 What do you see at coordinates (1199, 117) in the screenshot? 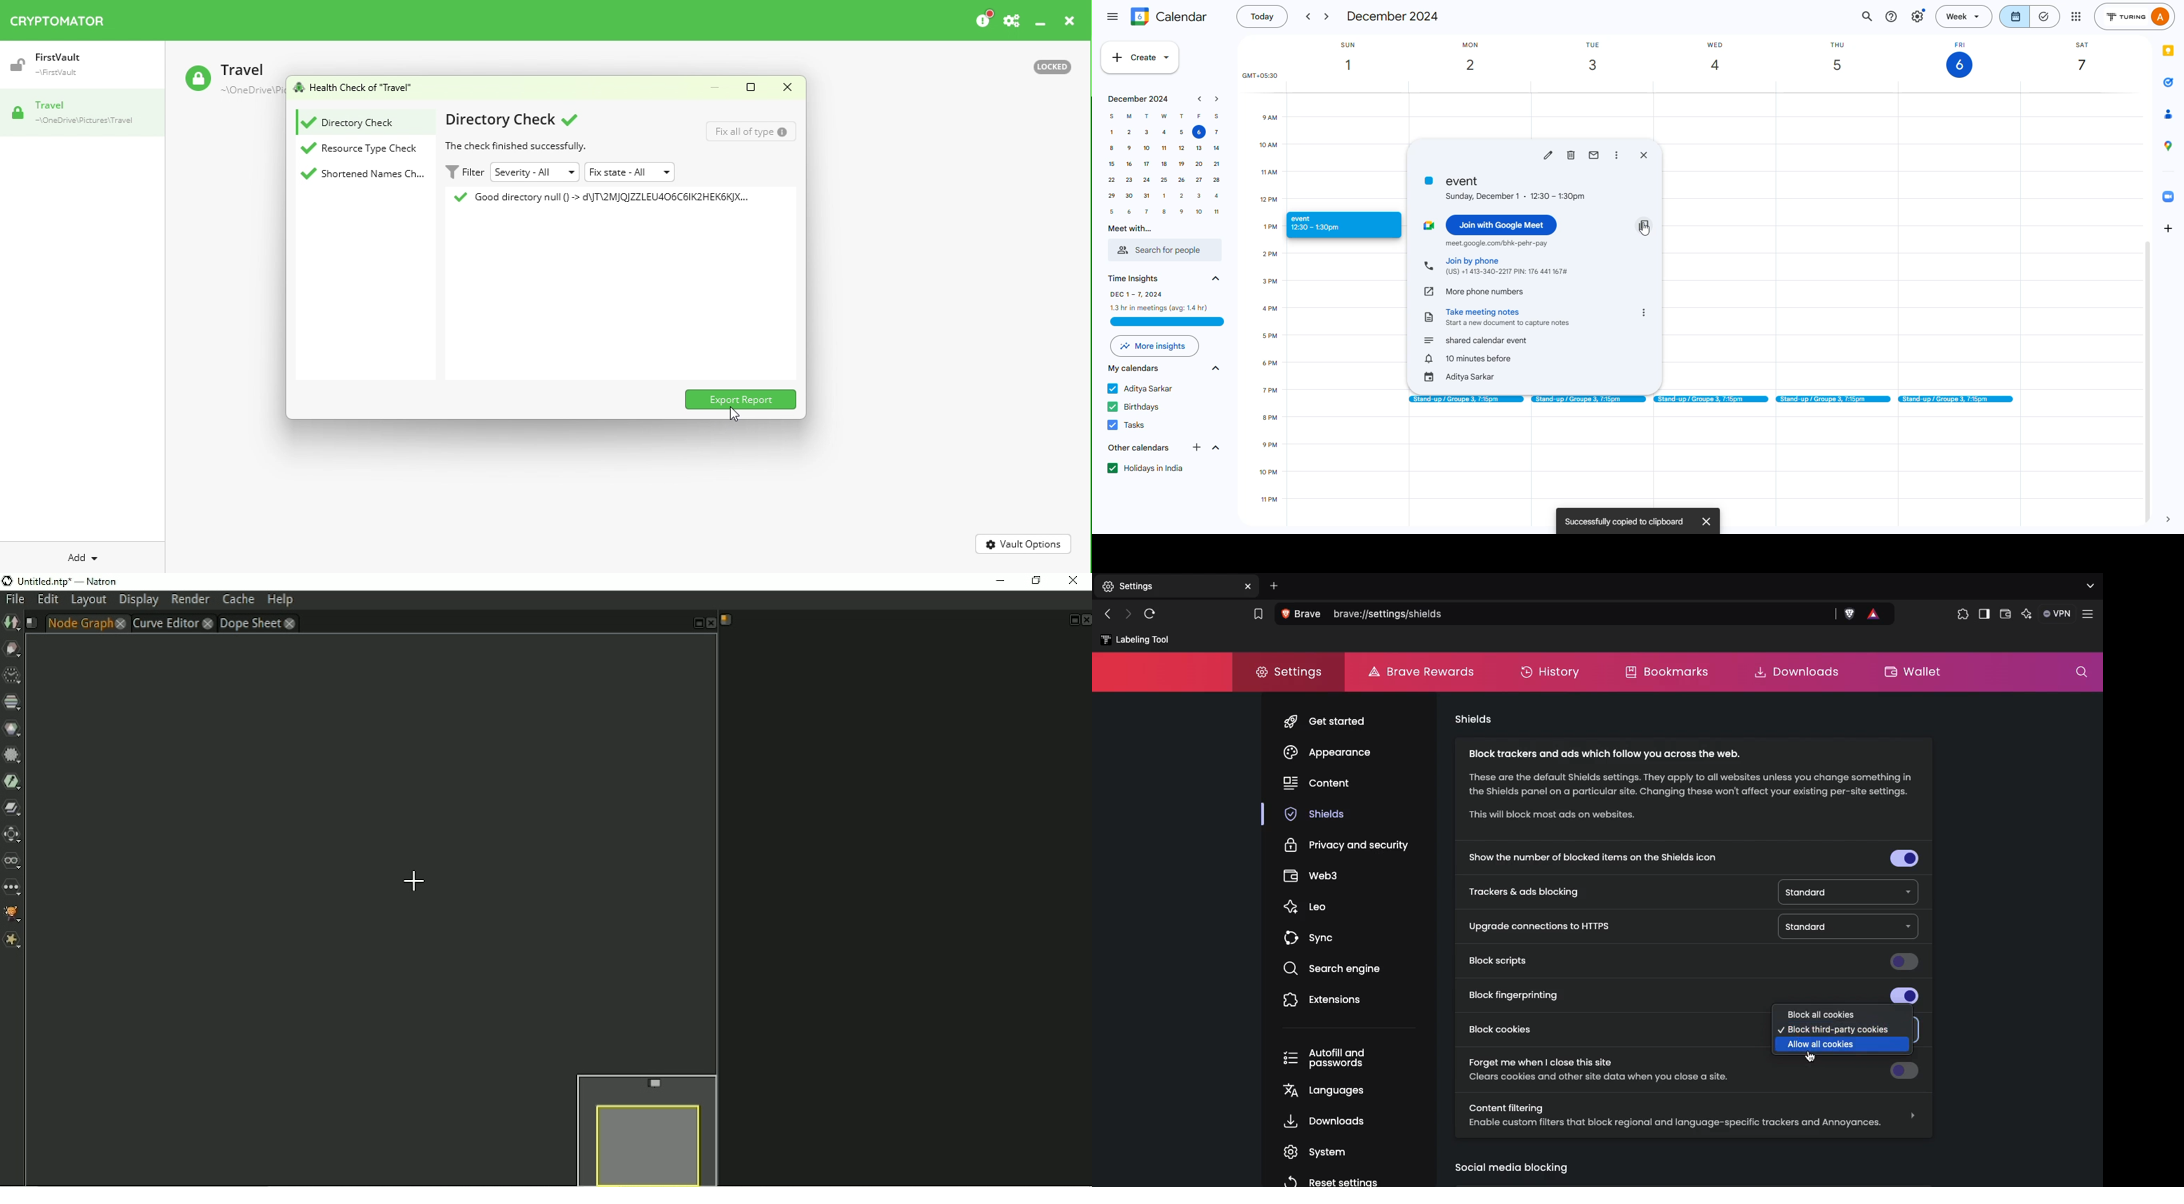
I see `F` at bounding box center [1199, 117].